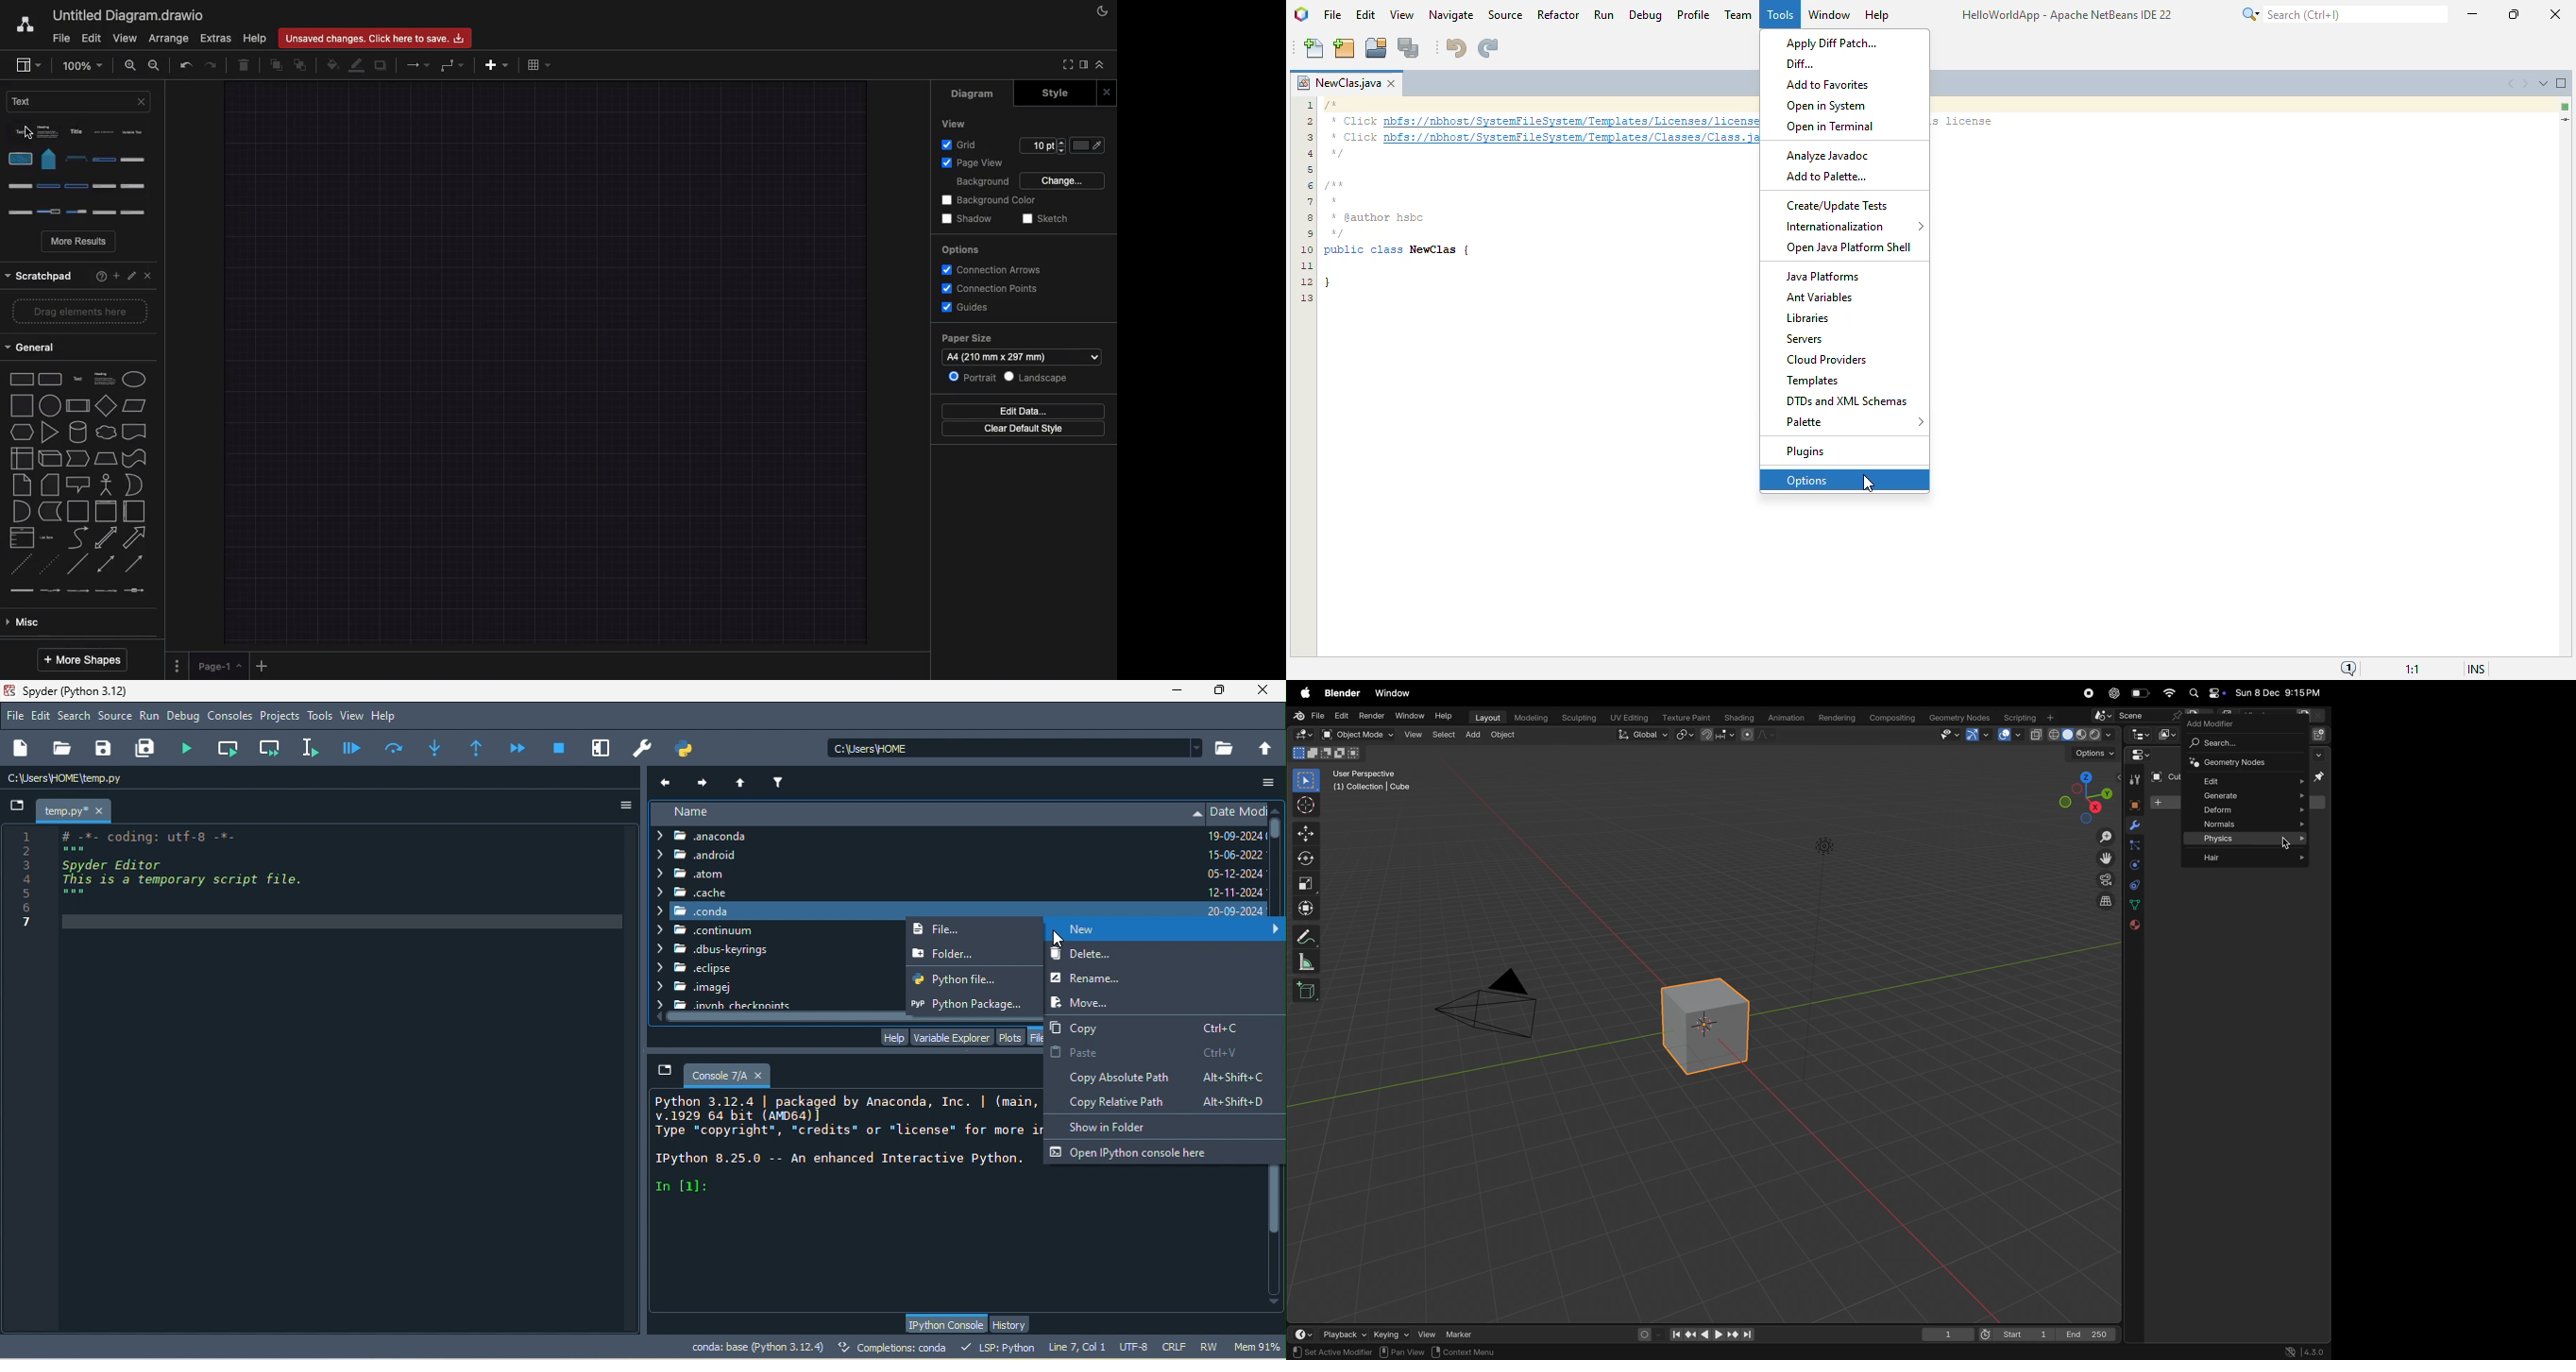 The height and width of the screenshot is (1372, 2576). What do you see at coordinates (125, 39) in the screenshot?
I see `View` at bounding box center [125, 39].